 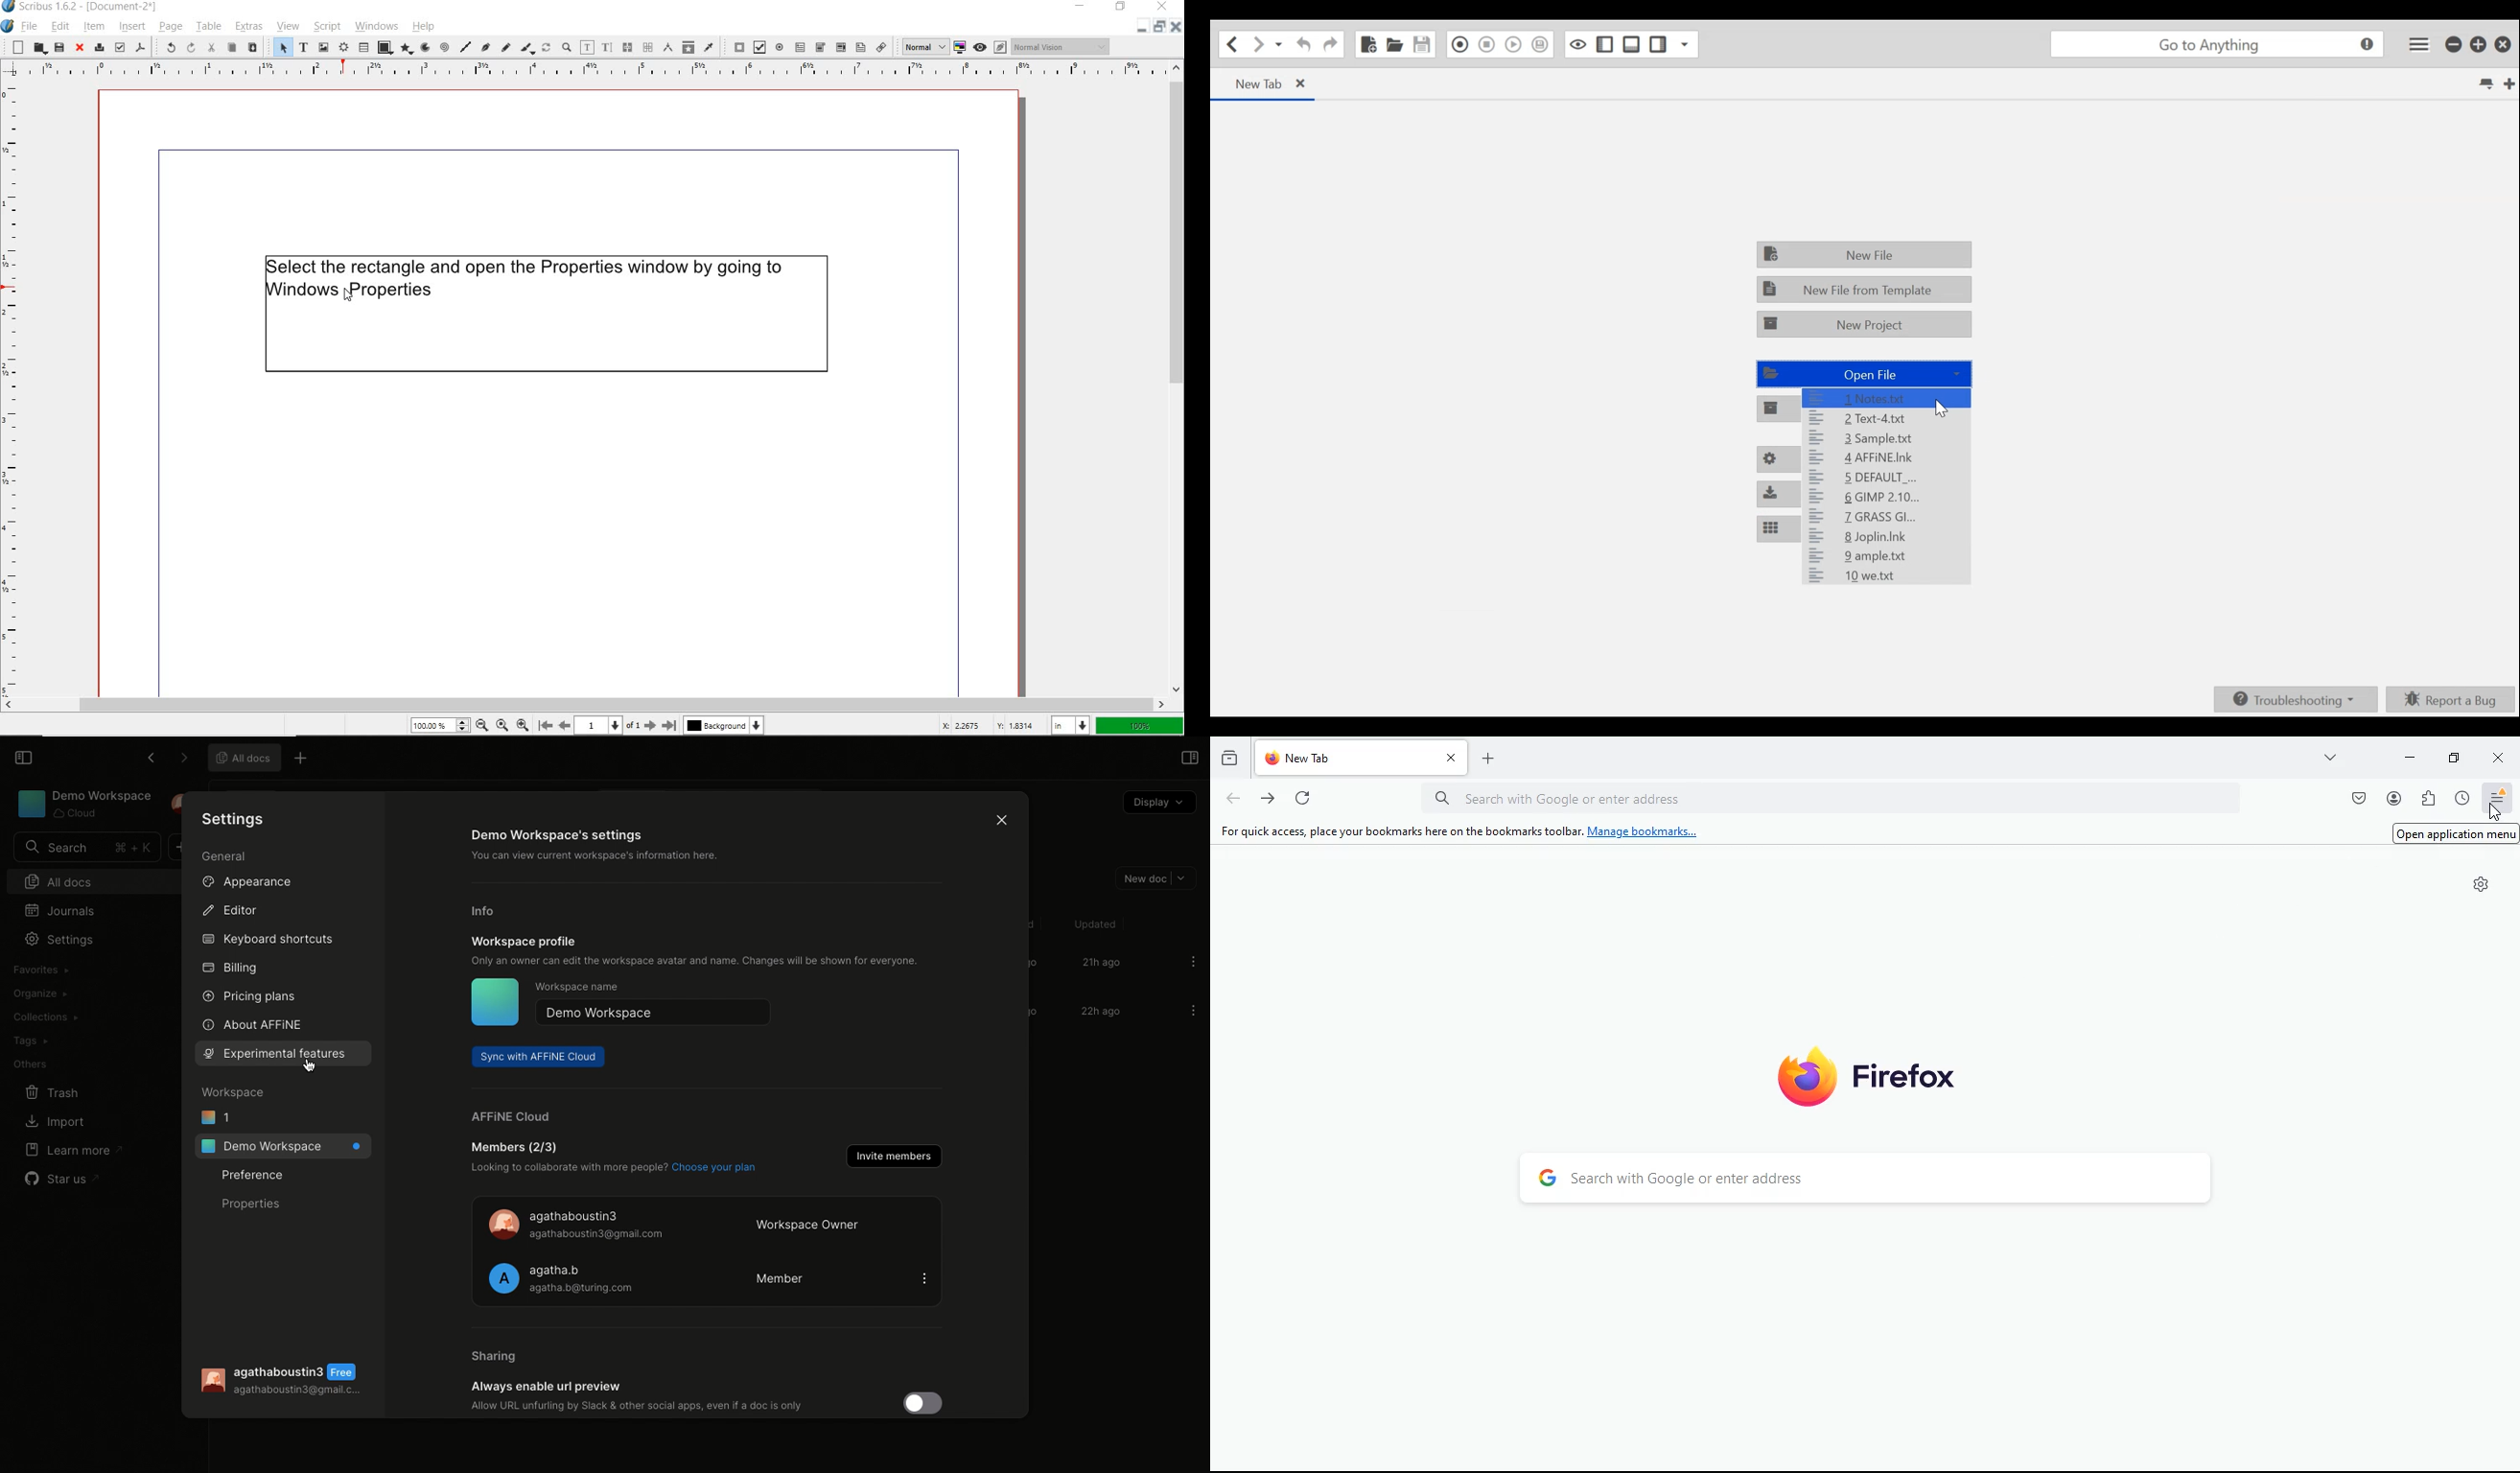 What do you see at coordinates (607, 47) in the screenshot?
I see `edit text with story editor` at bounding box center [607, 47].